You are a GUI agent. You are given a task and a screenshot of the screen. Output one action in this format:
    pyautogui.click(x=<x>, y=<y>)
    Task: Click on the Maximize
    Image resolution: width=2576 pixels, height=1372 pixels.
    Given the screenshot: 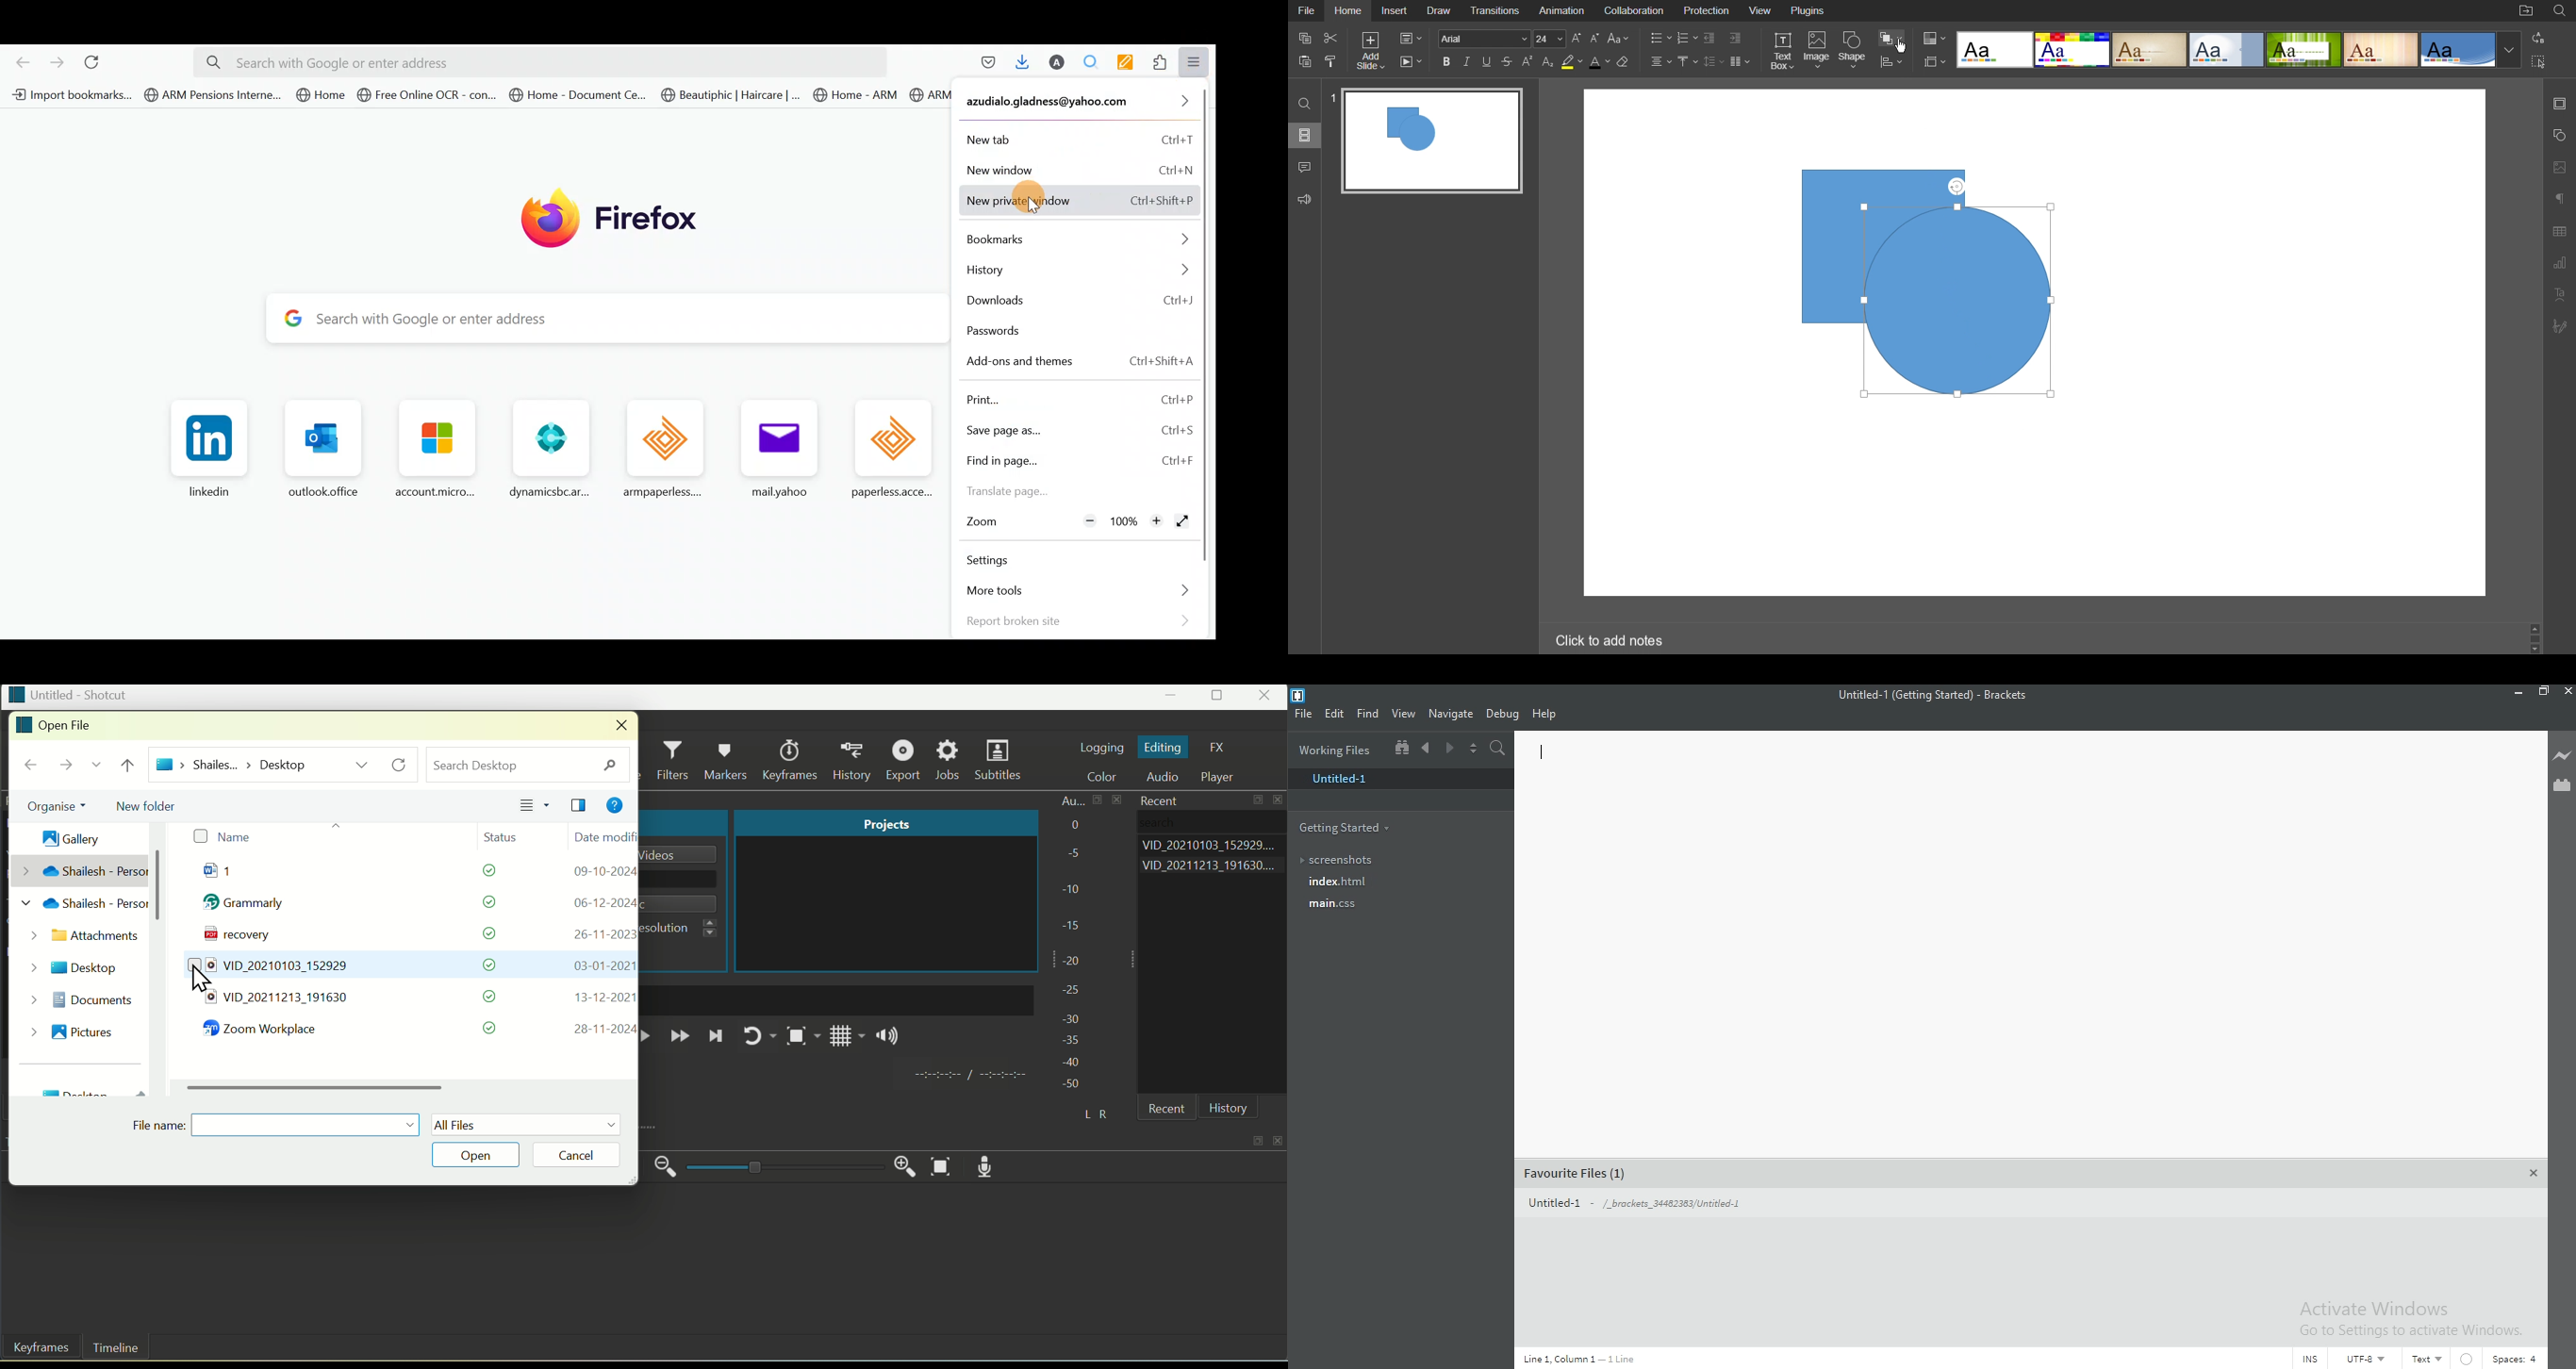 What is the action you would take?
    pyautogui.click(x=1219, y=697)
    